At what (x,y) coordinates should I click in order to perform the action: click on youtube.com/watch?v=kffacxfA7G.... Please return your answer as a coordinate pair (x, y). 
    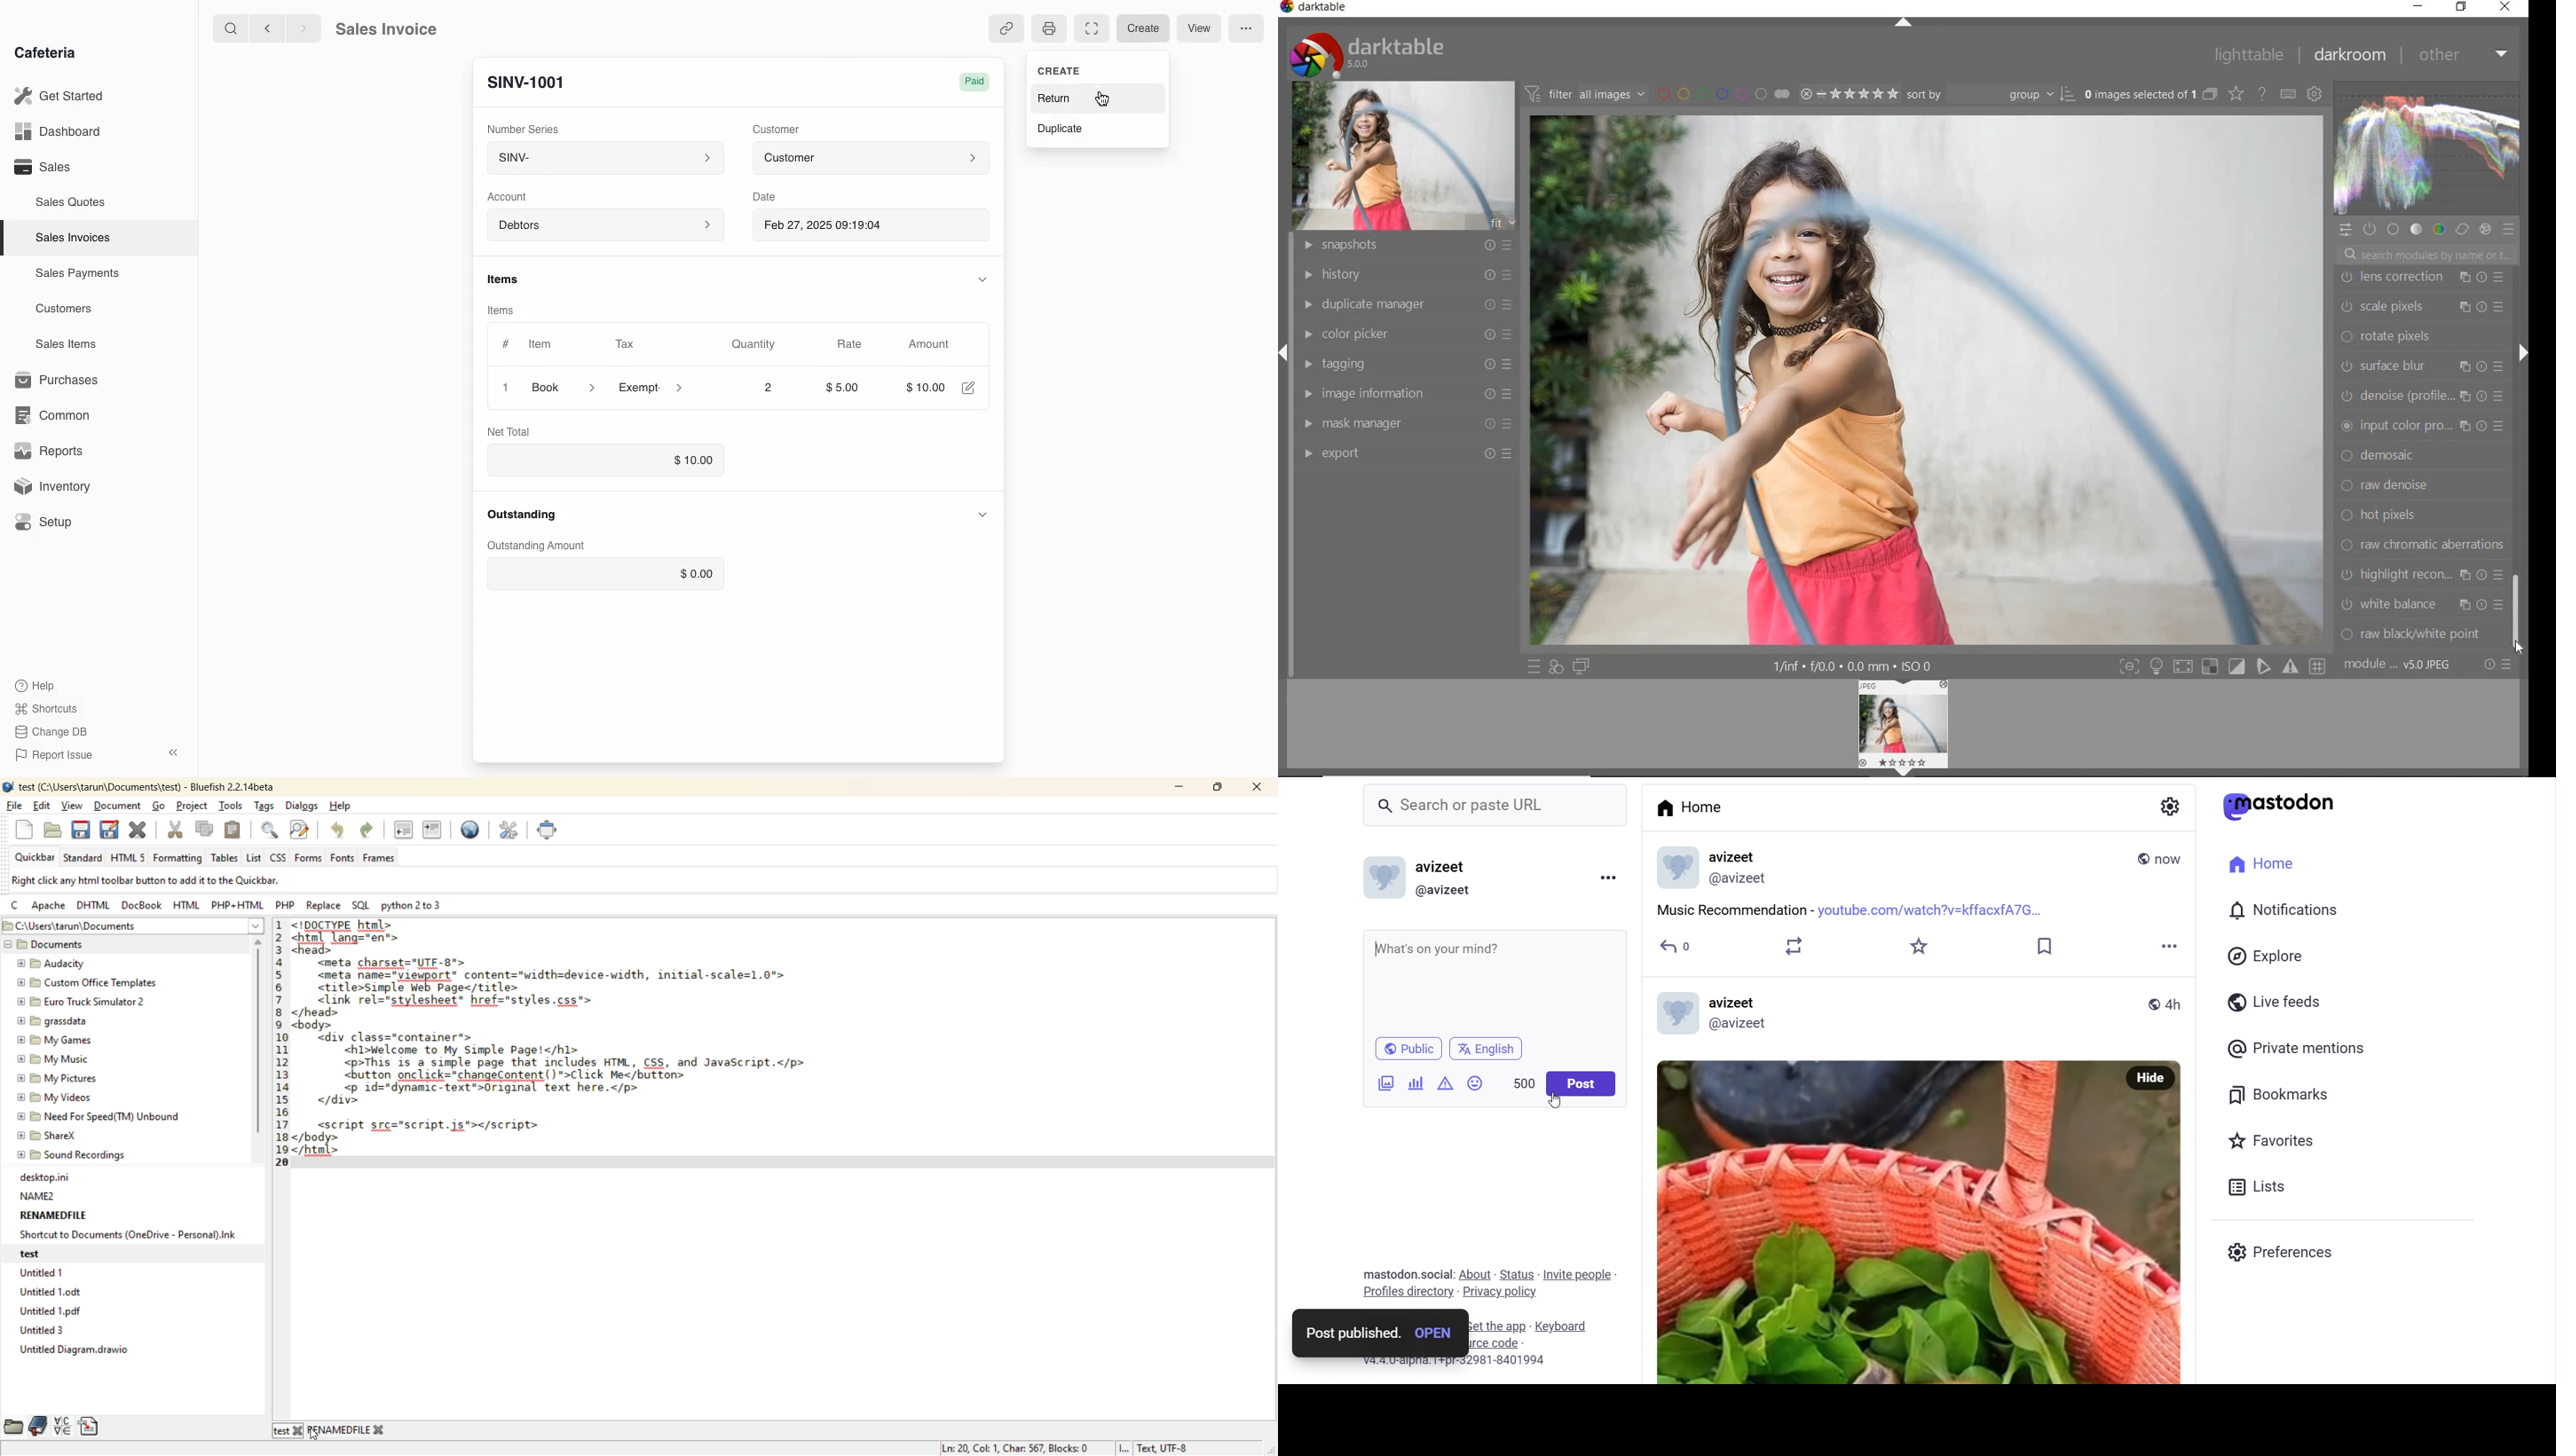
    Looking at the image, I should click on (1930, 910).